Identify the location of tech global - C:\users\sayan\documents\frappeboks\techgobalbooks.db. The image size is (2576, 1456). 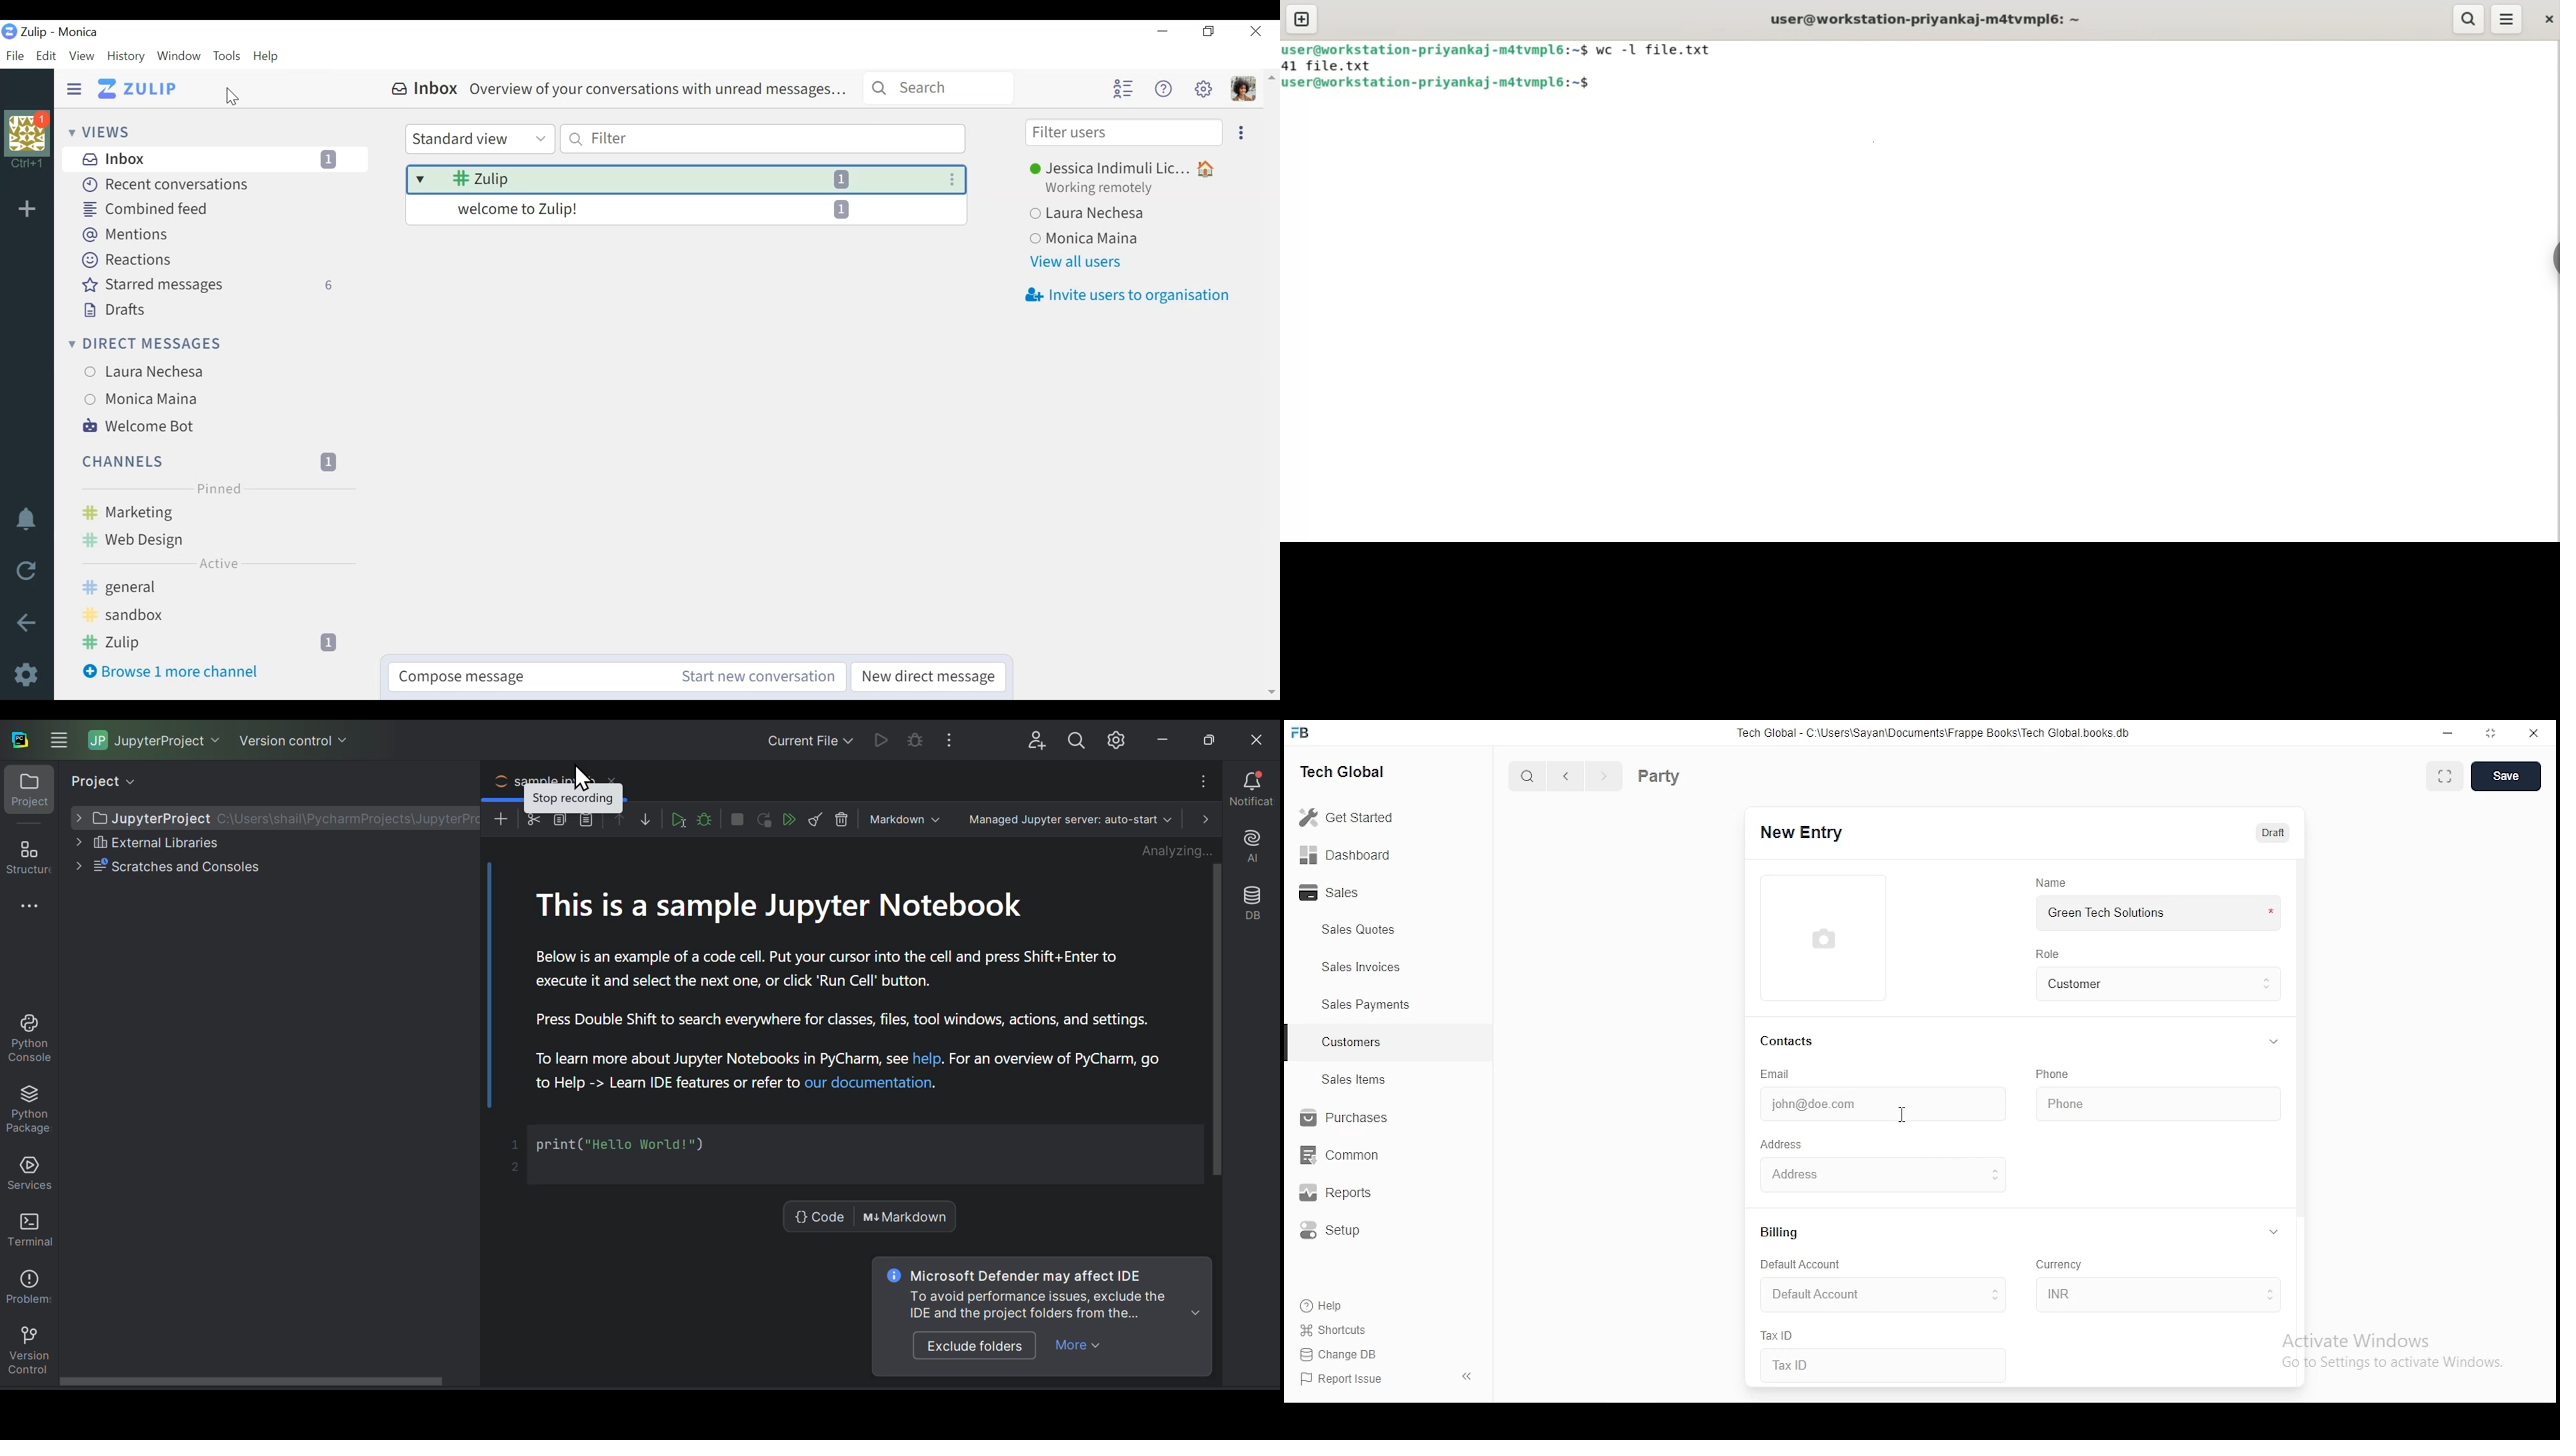
(1935, 733).